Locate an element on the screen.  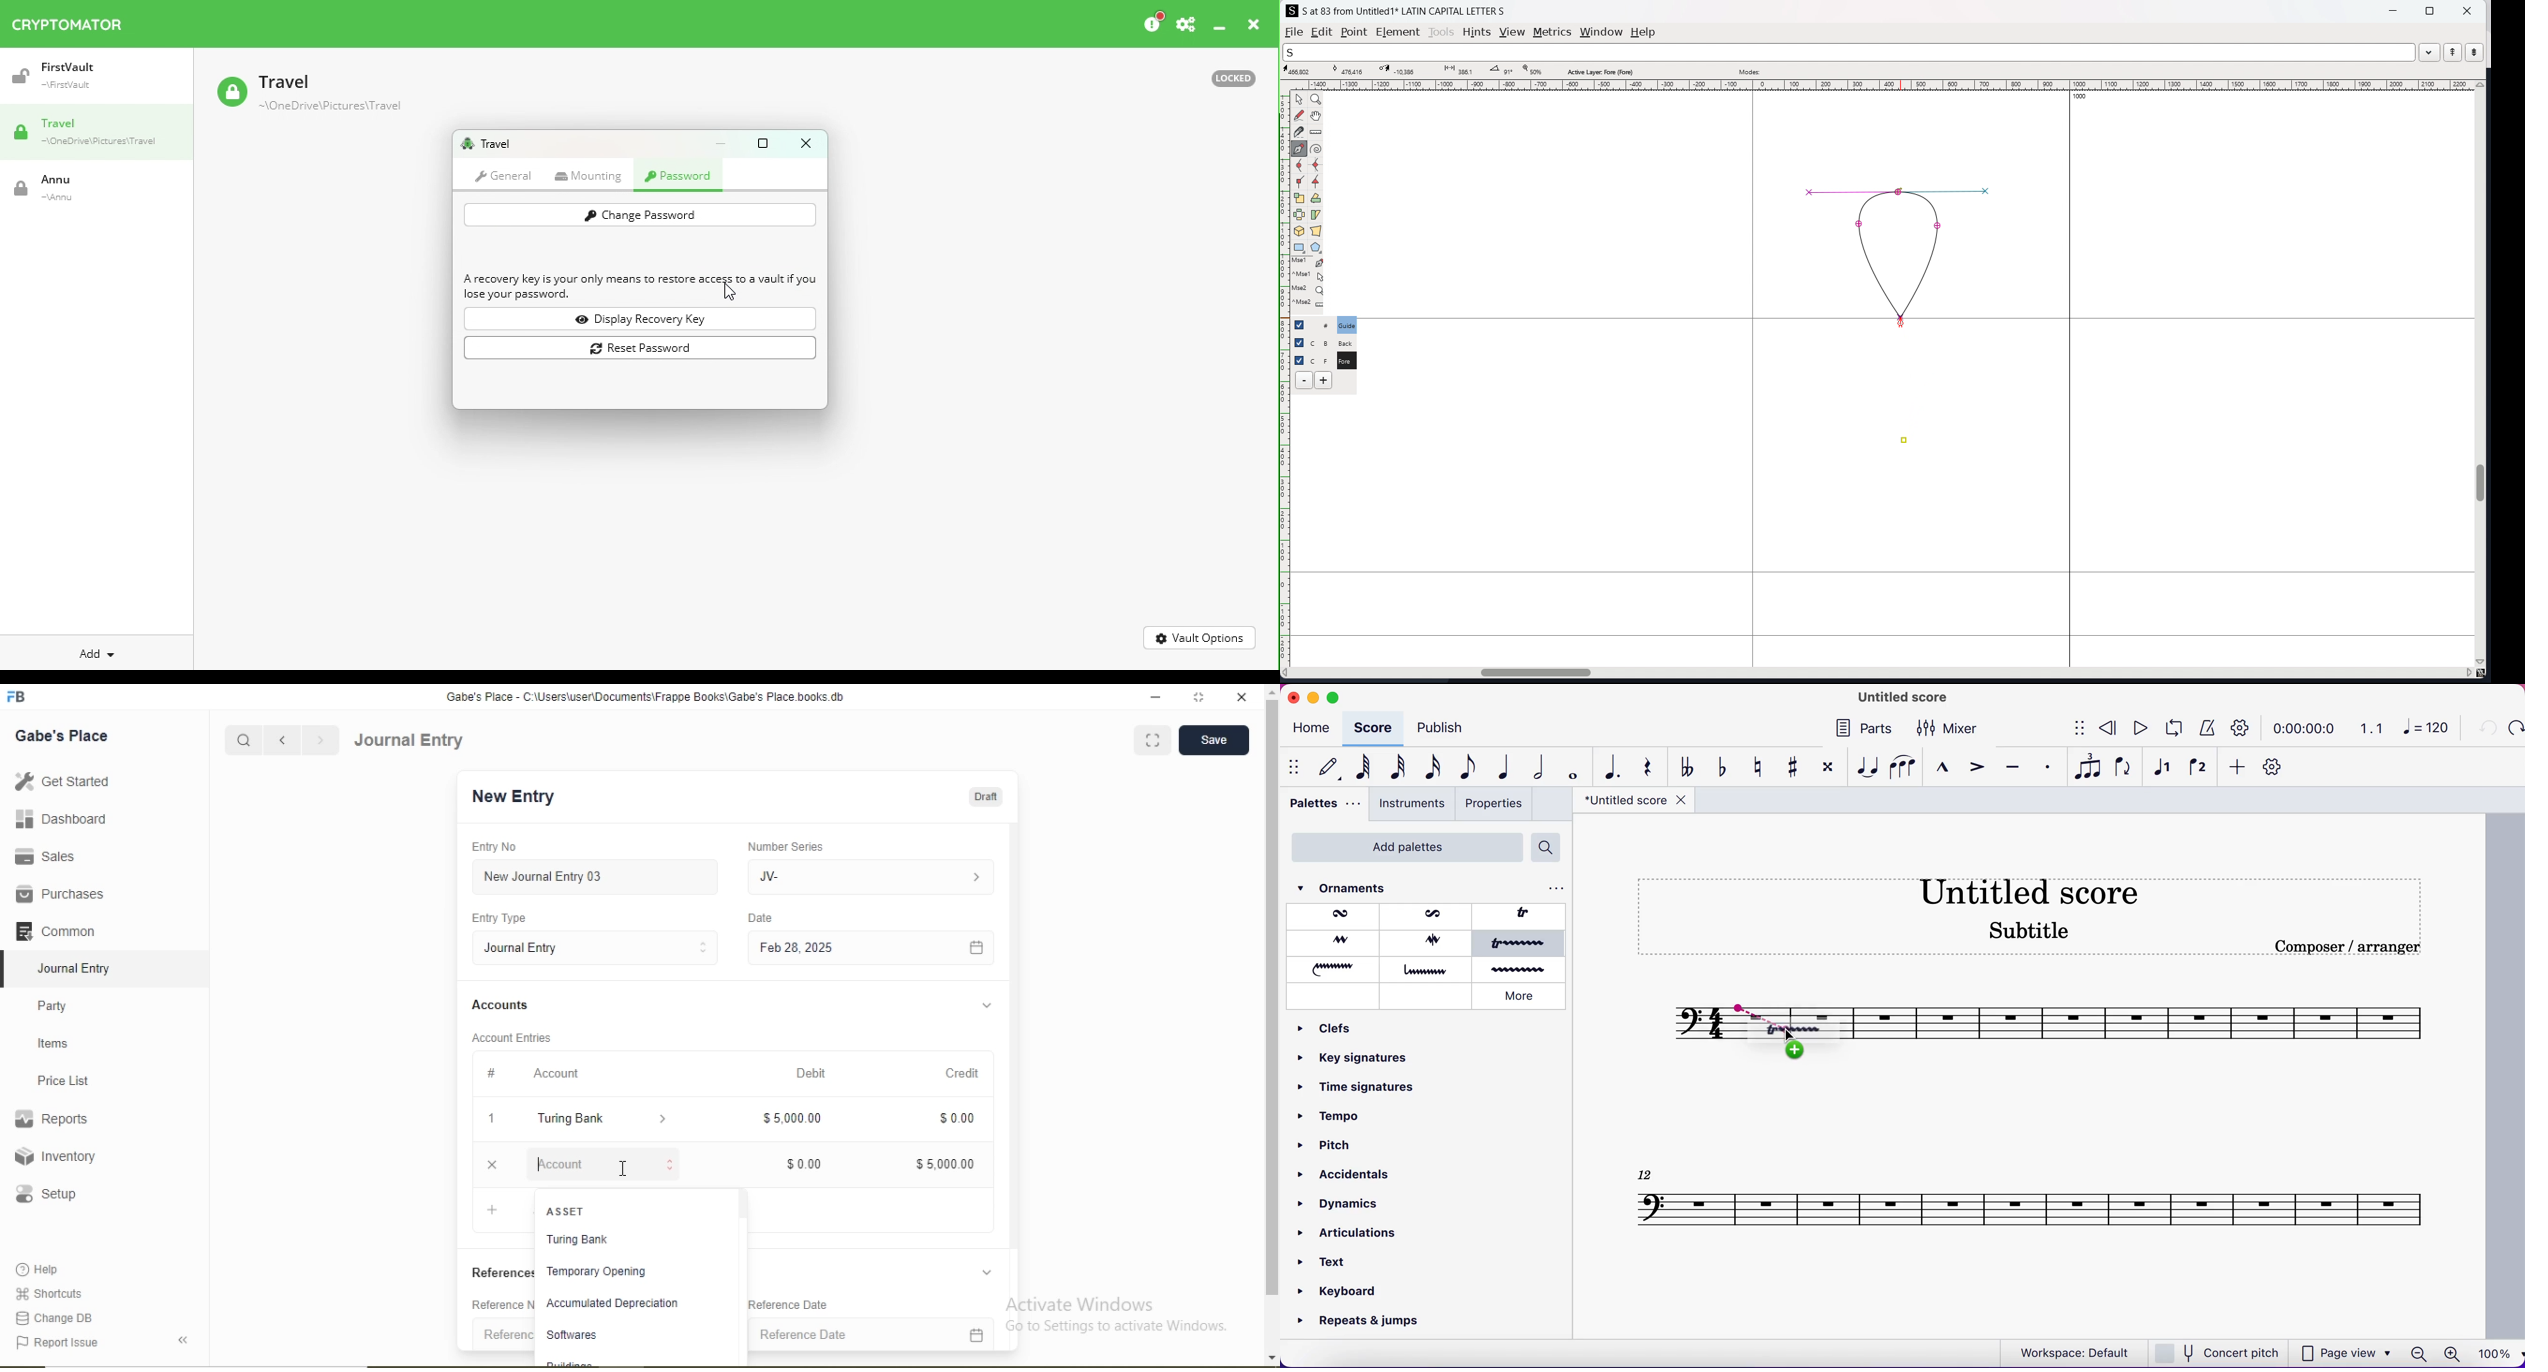
Reference Number is located at coordinates (503, 1304).